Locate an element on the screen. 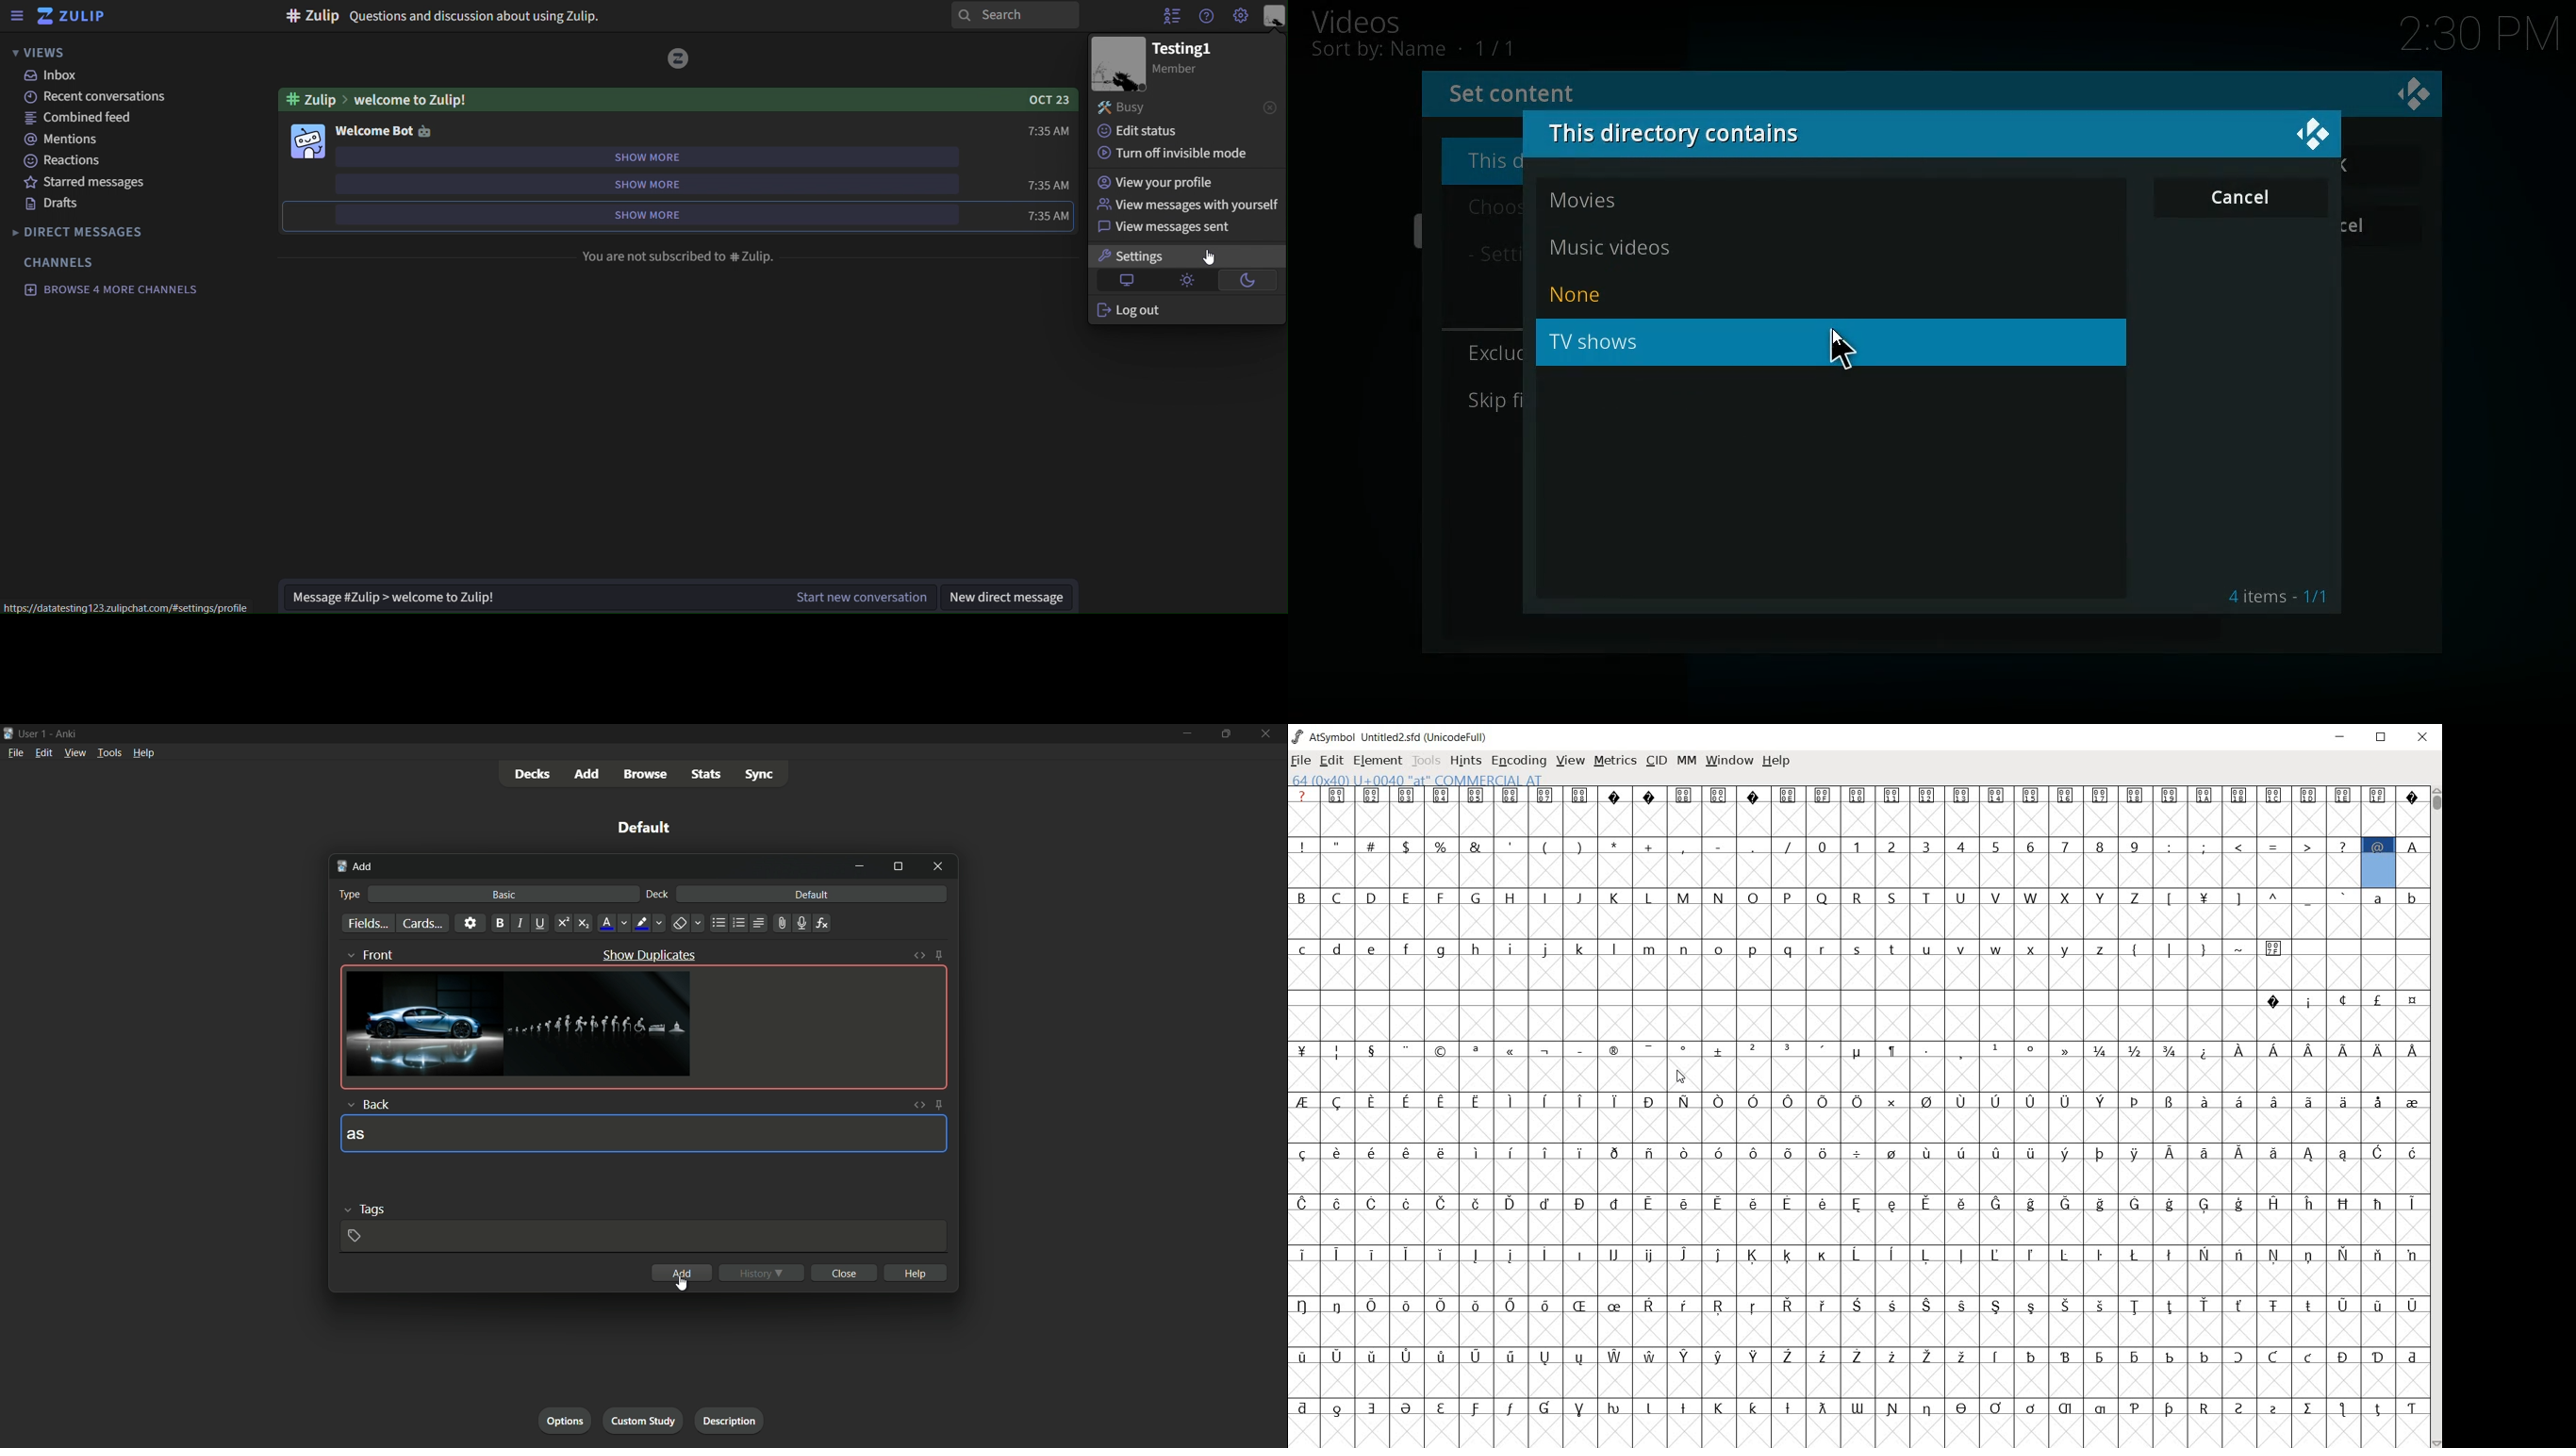 Image resolution: width=2576 pixels, height=1456 pixels. #zulip>welcome to zulip is located at coordinates (679, 100).